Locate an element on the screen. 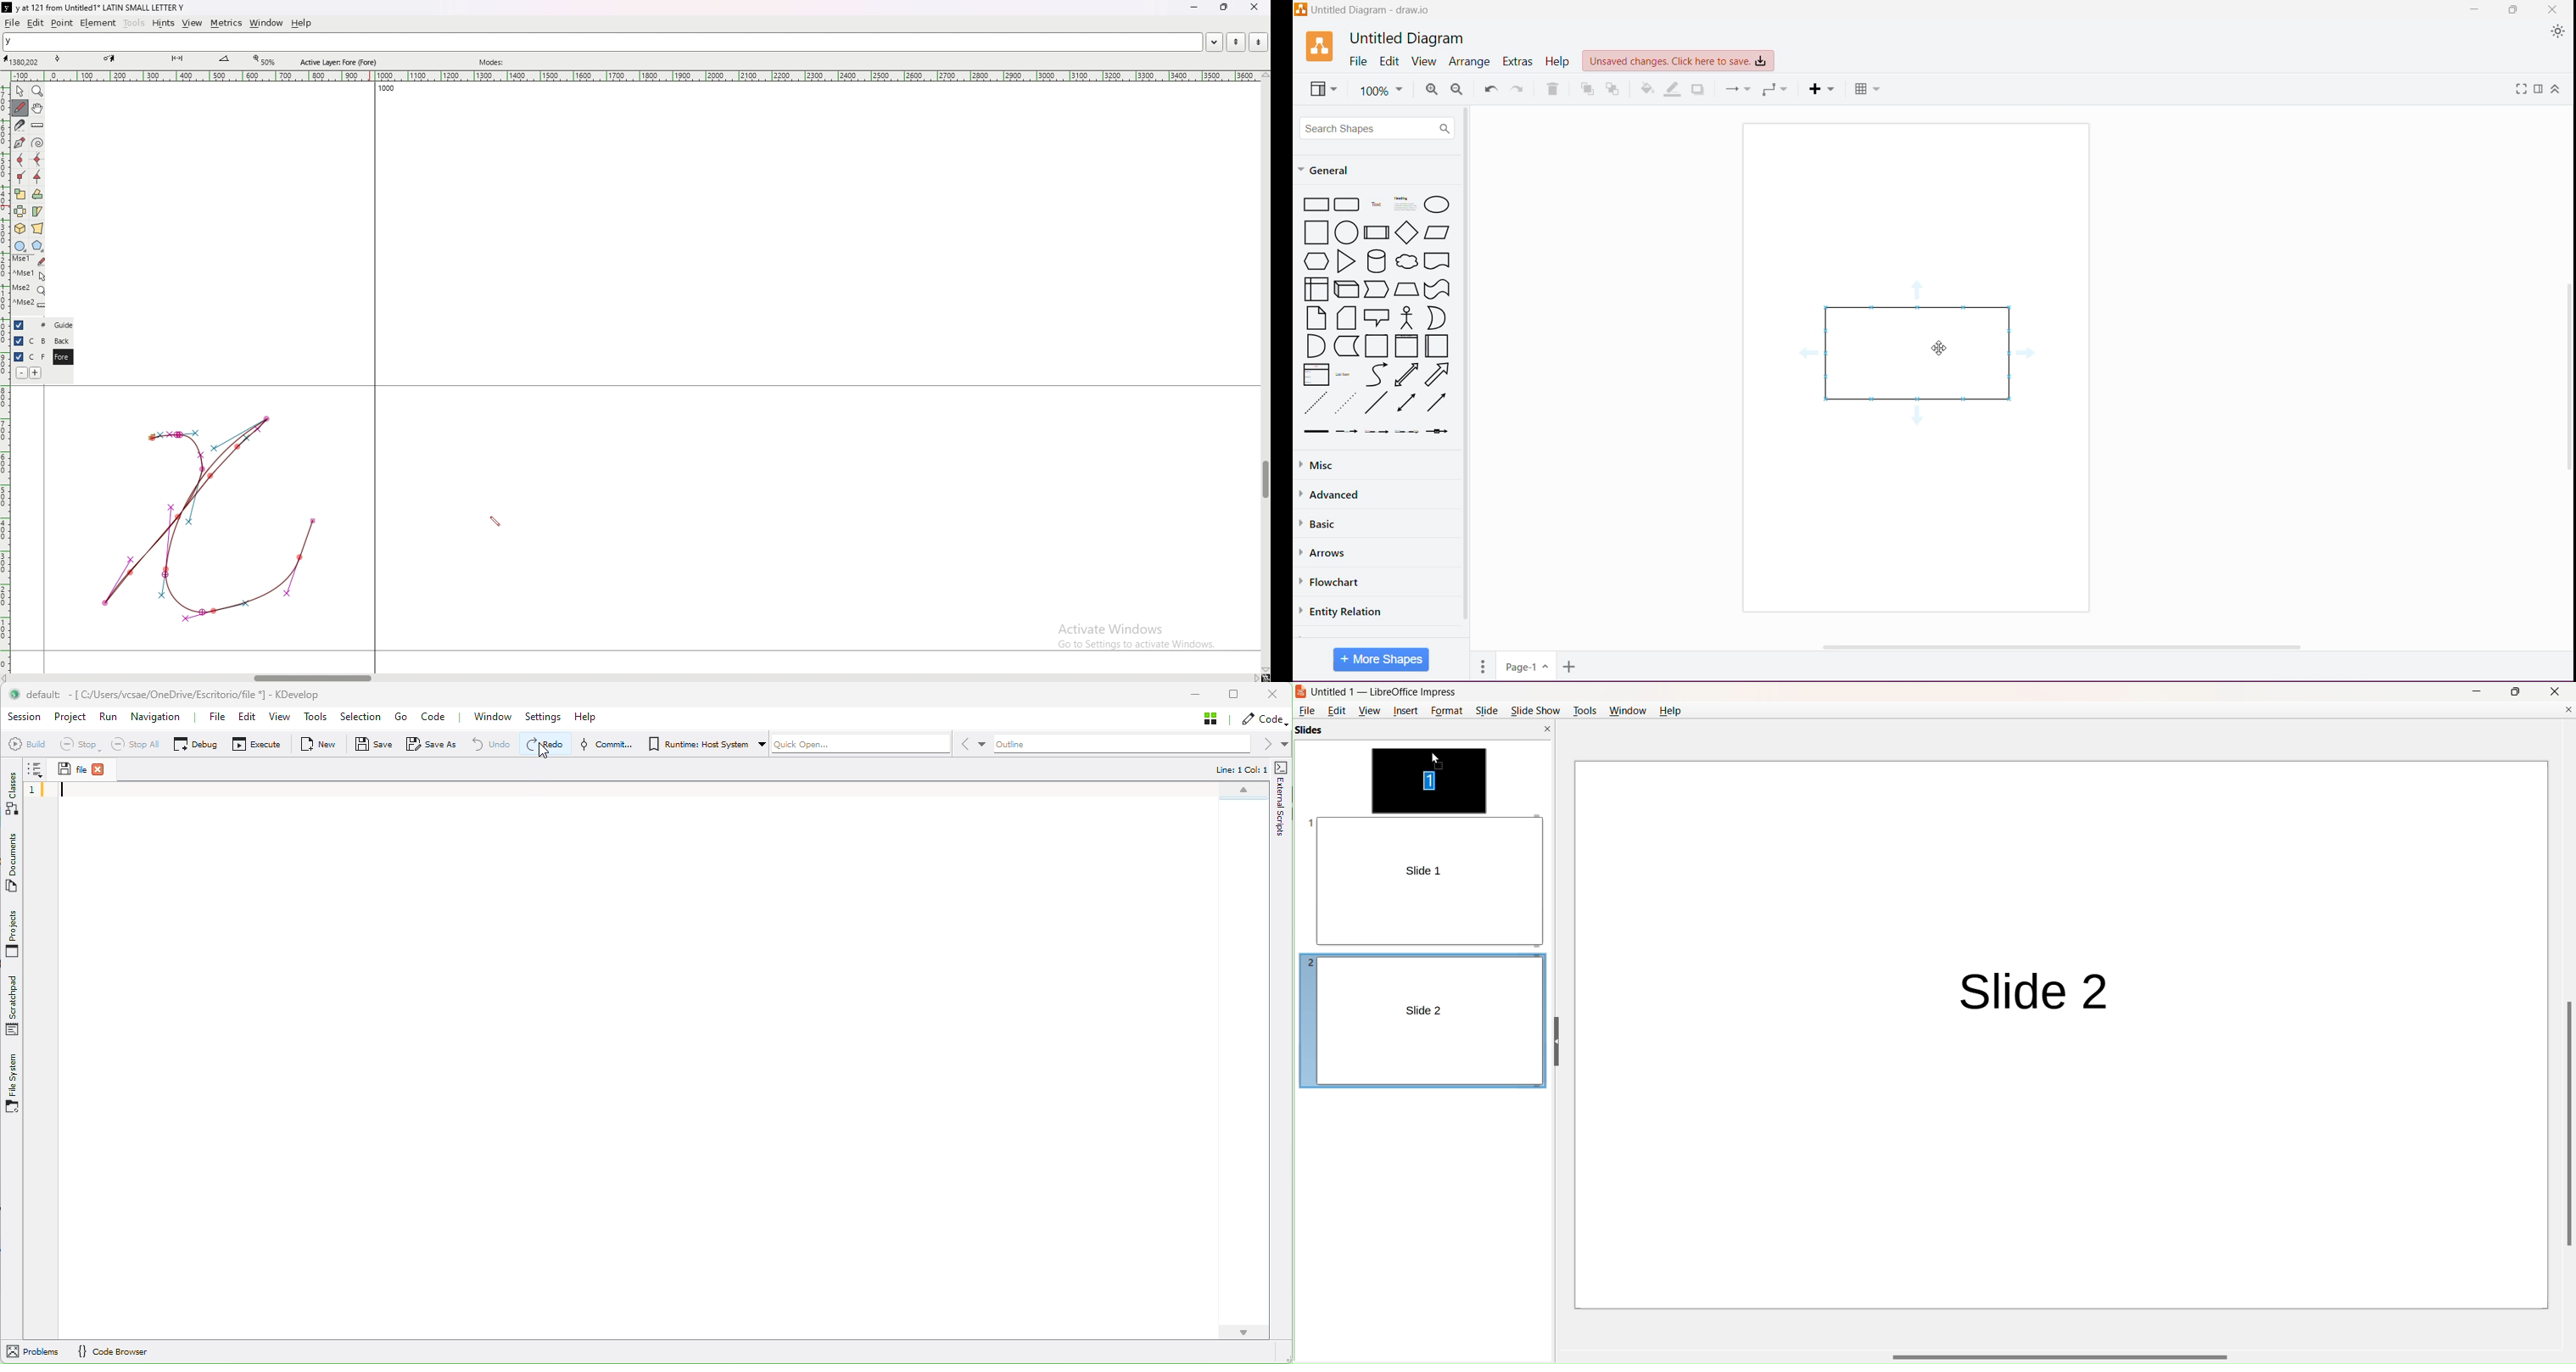 Image resolution: width=2576 pixels, height=1372 pixels. scroll by hand is located at coordinates (38, 109).